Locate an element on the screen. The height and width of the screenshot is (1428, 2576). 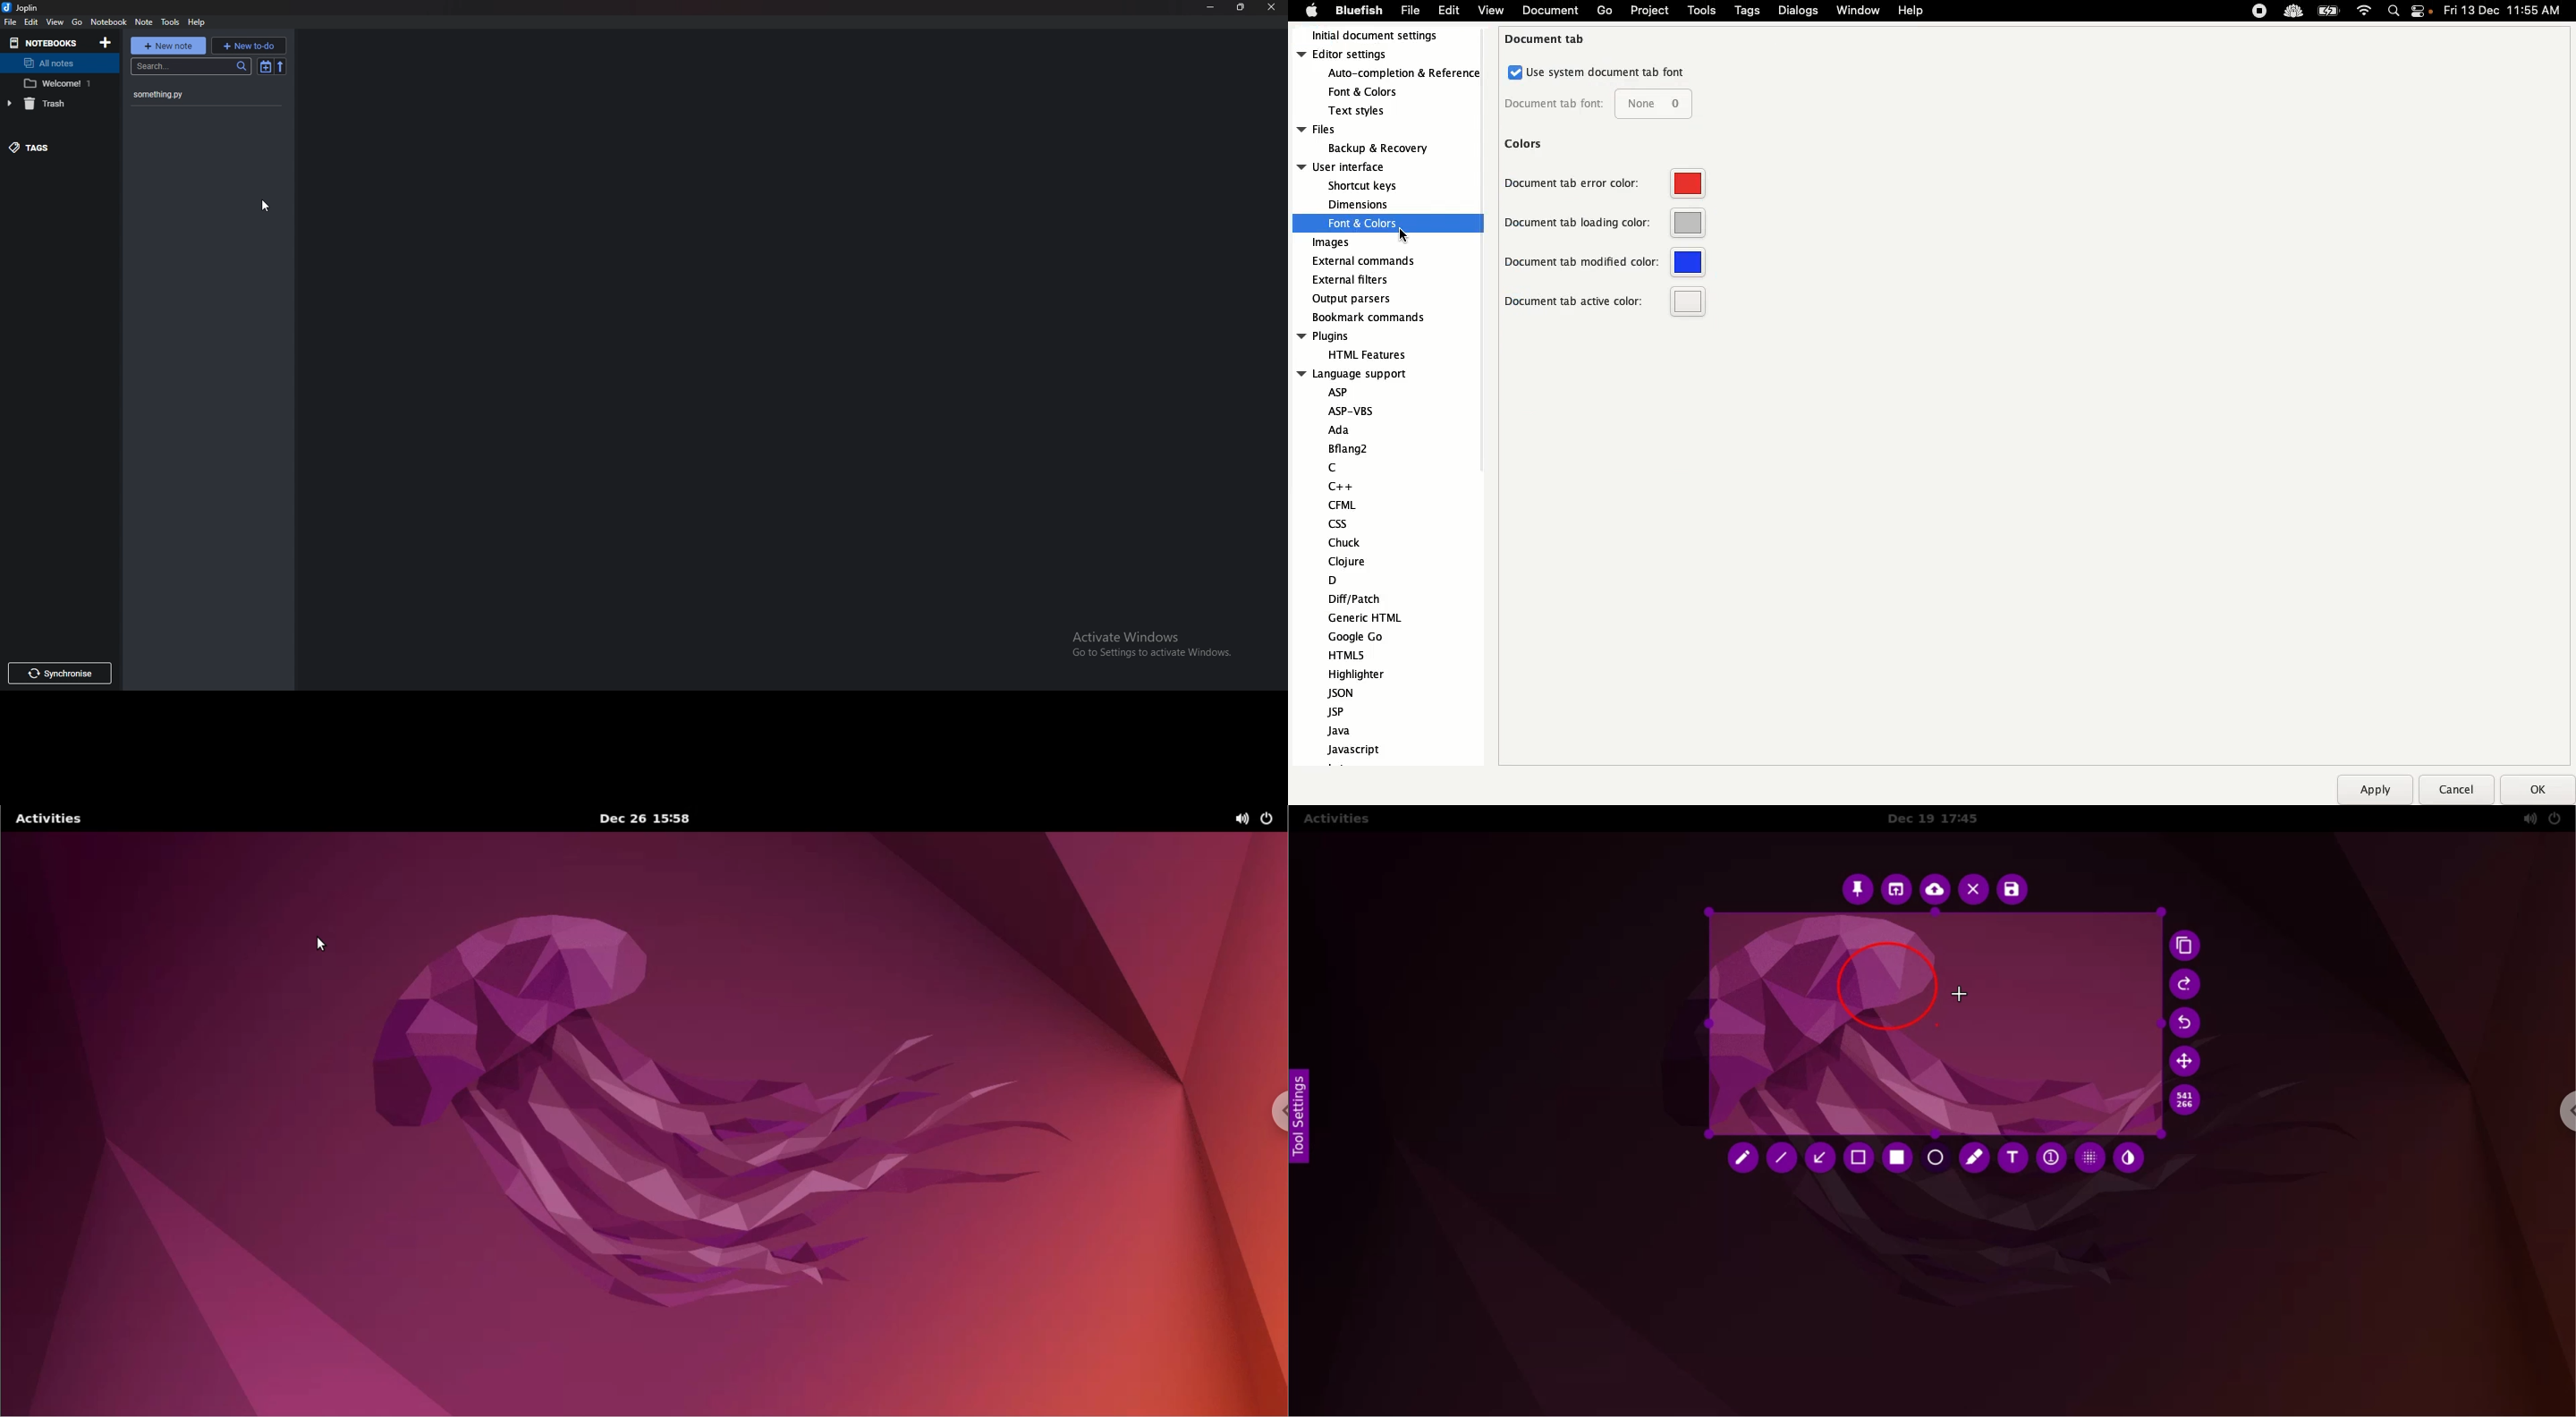
cancel capture is located at coordinates (1973, 891).